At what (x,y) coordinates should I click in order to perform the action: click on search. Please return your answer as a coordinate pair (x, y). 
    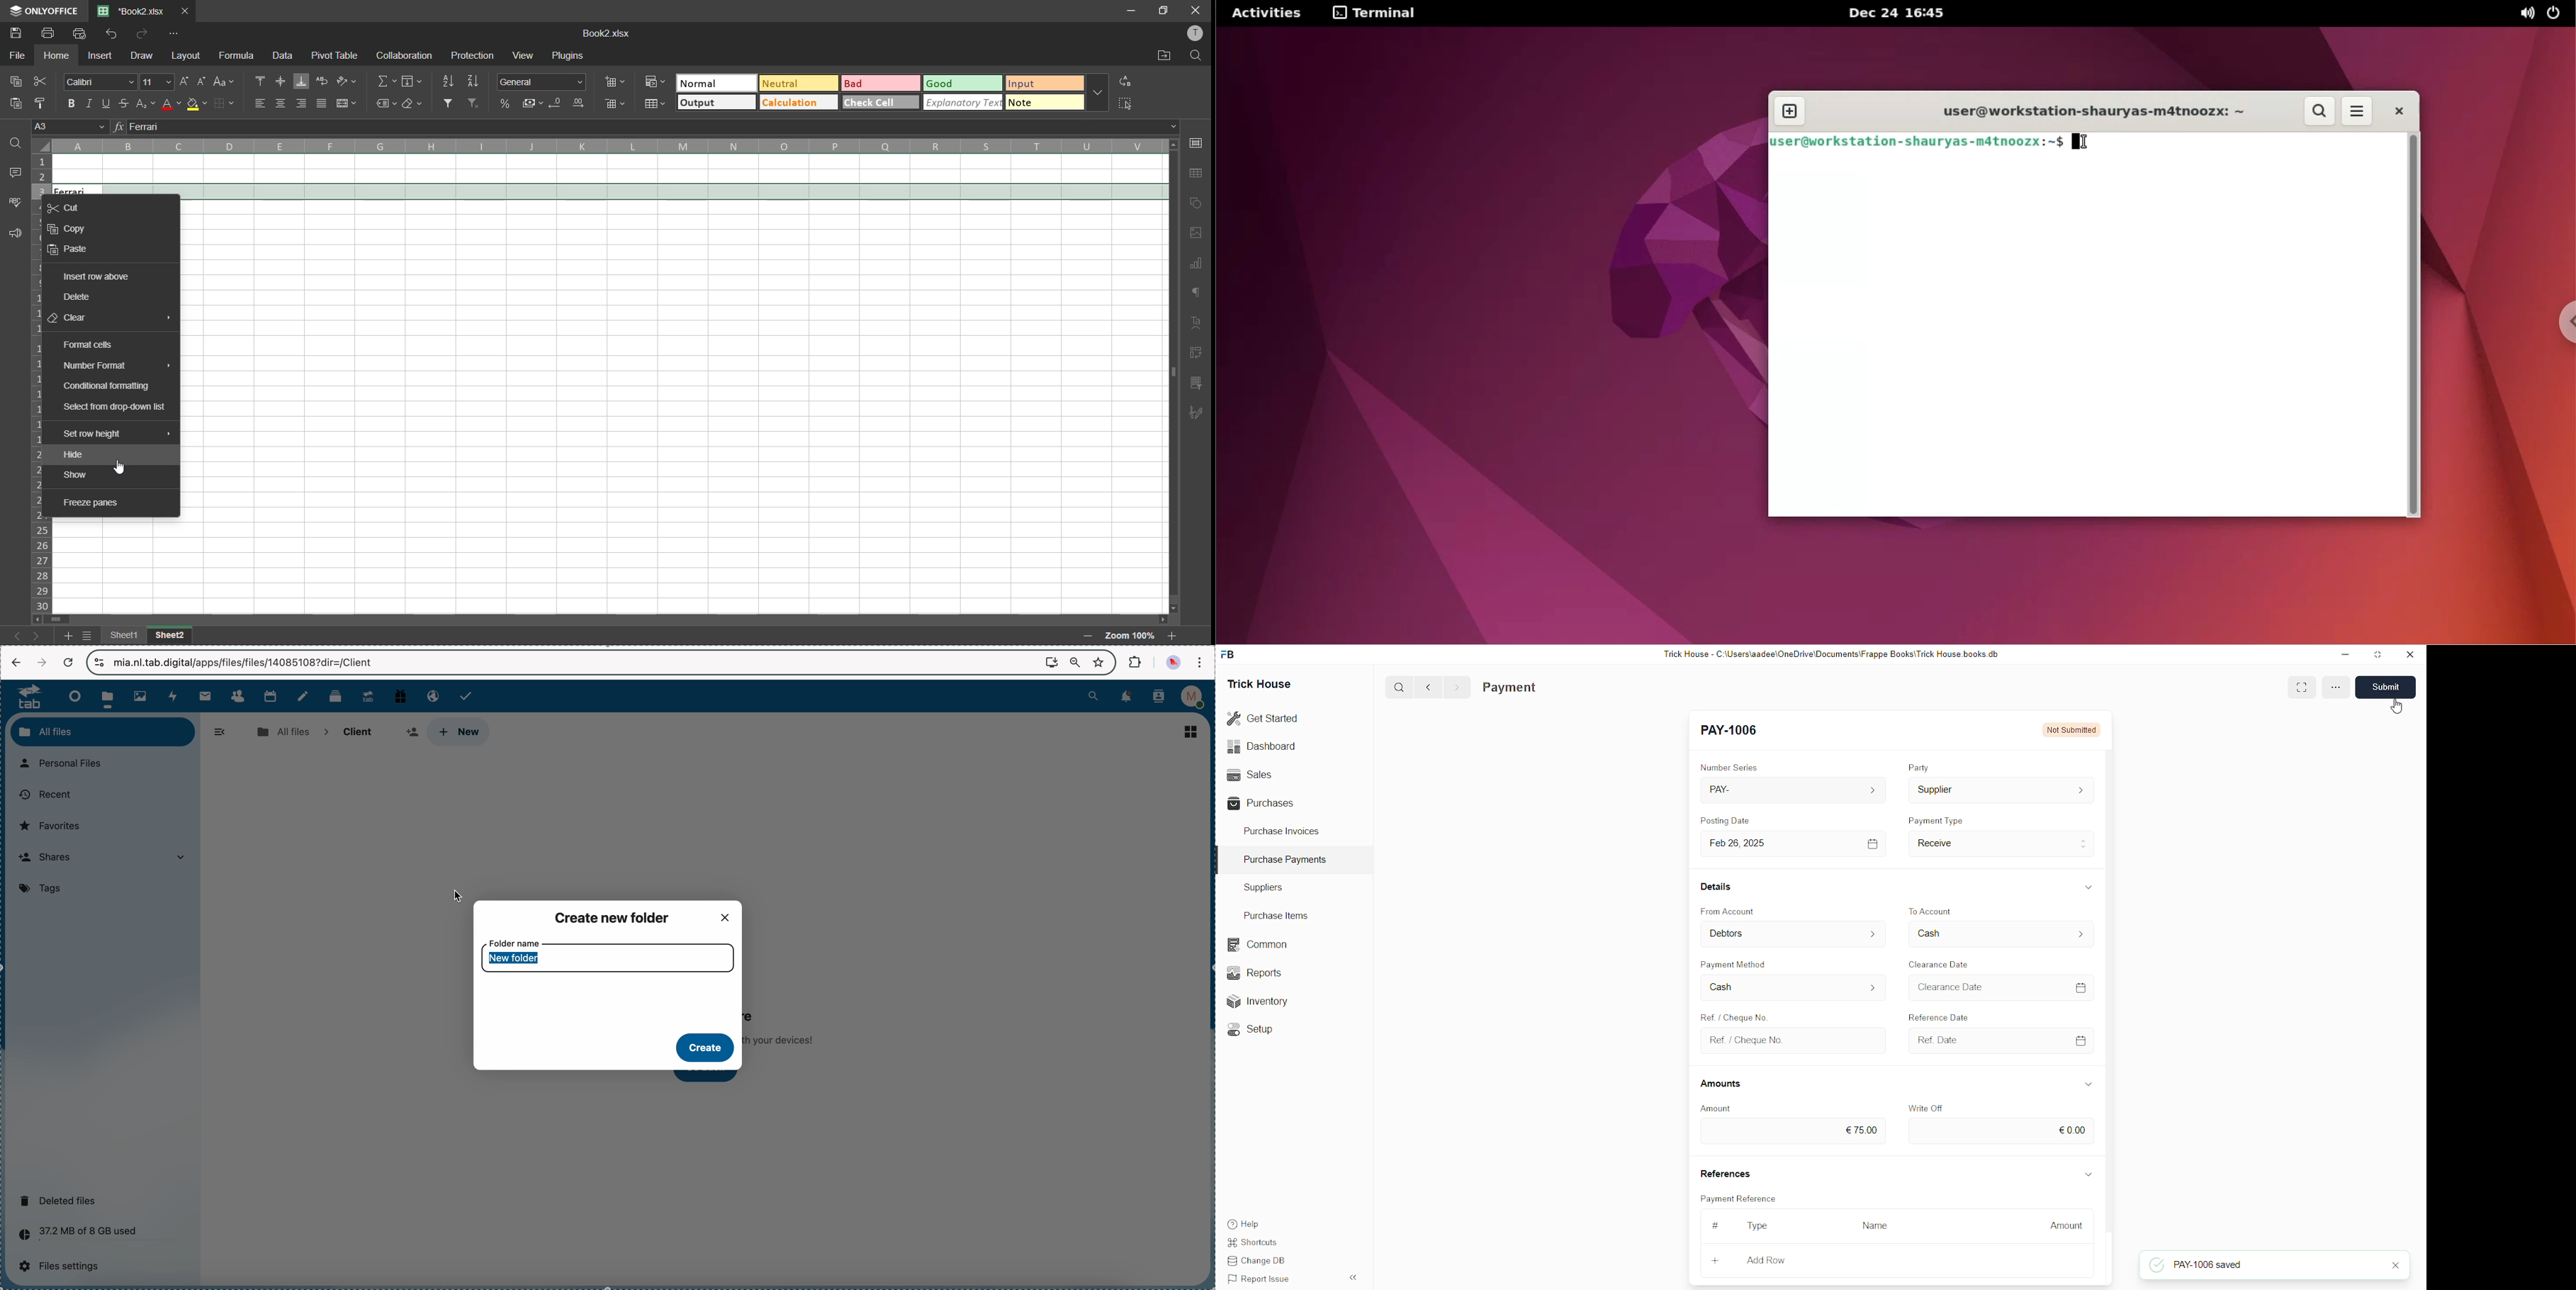
    Looking at the image, I should click on (1400, 687).